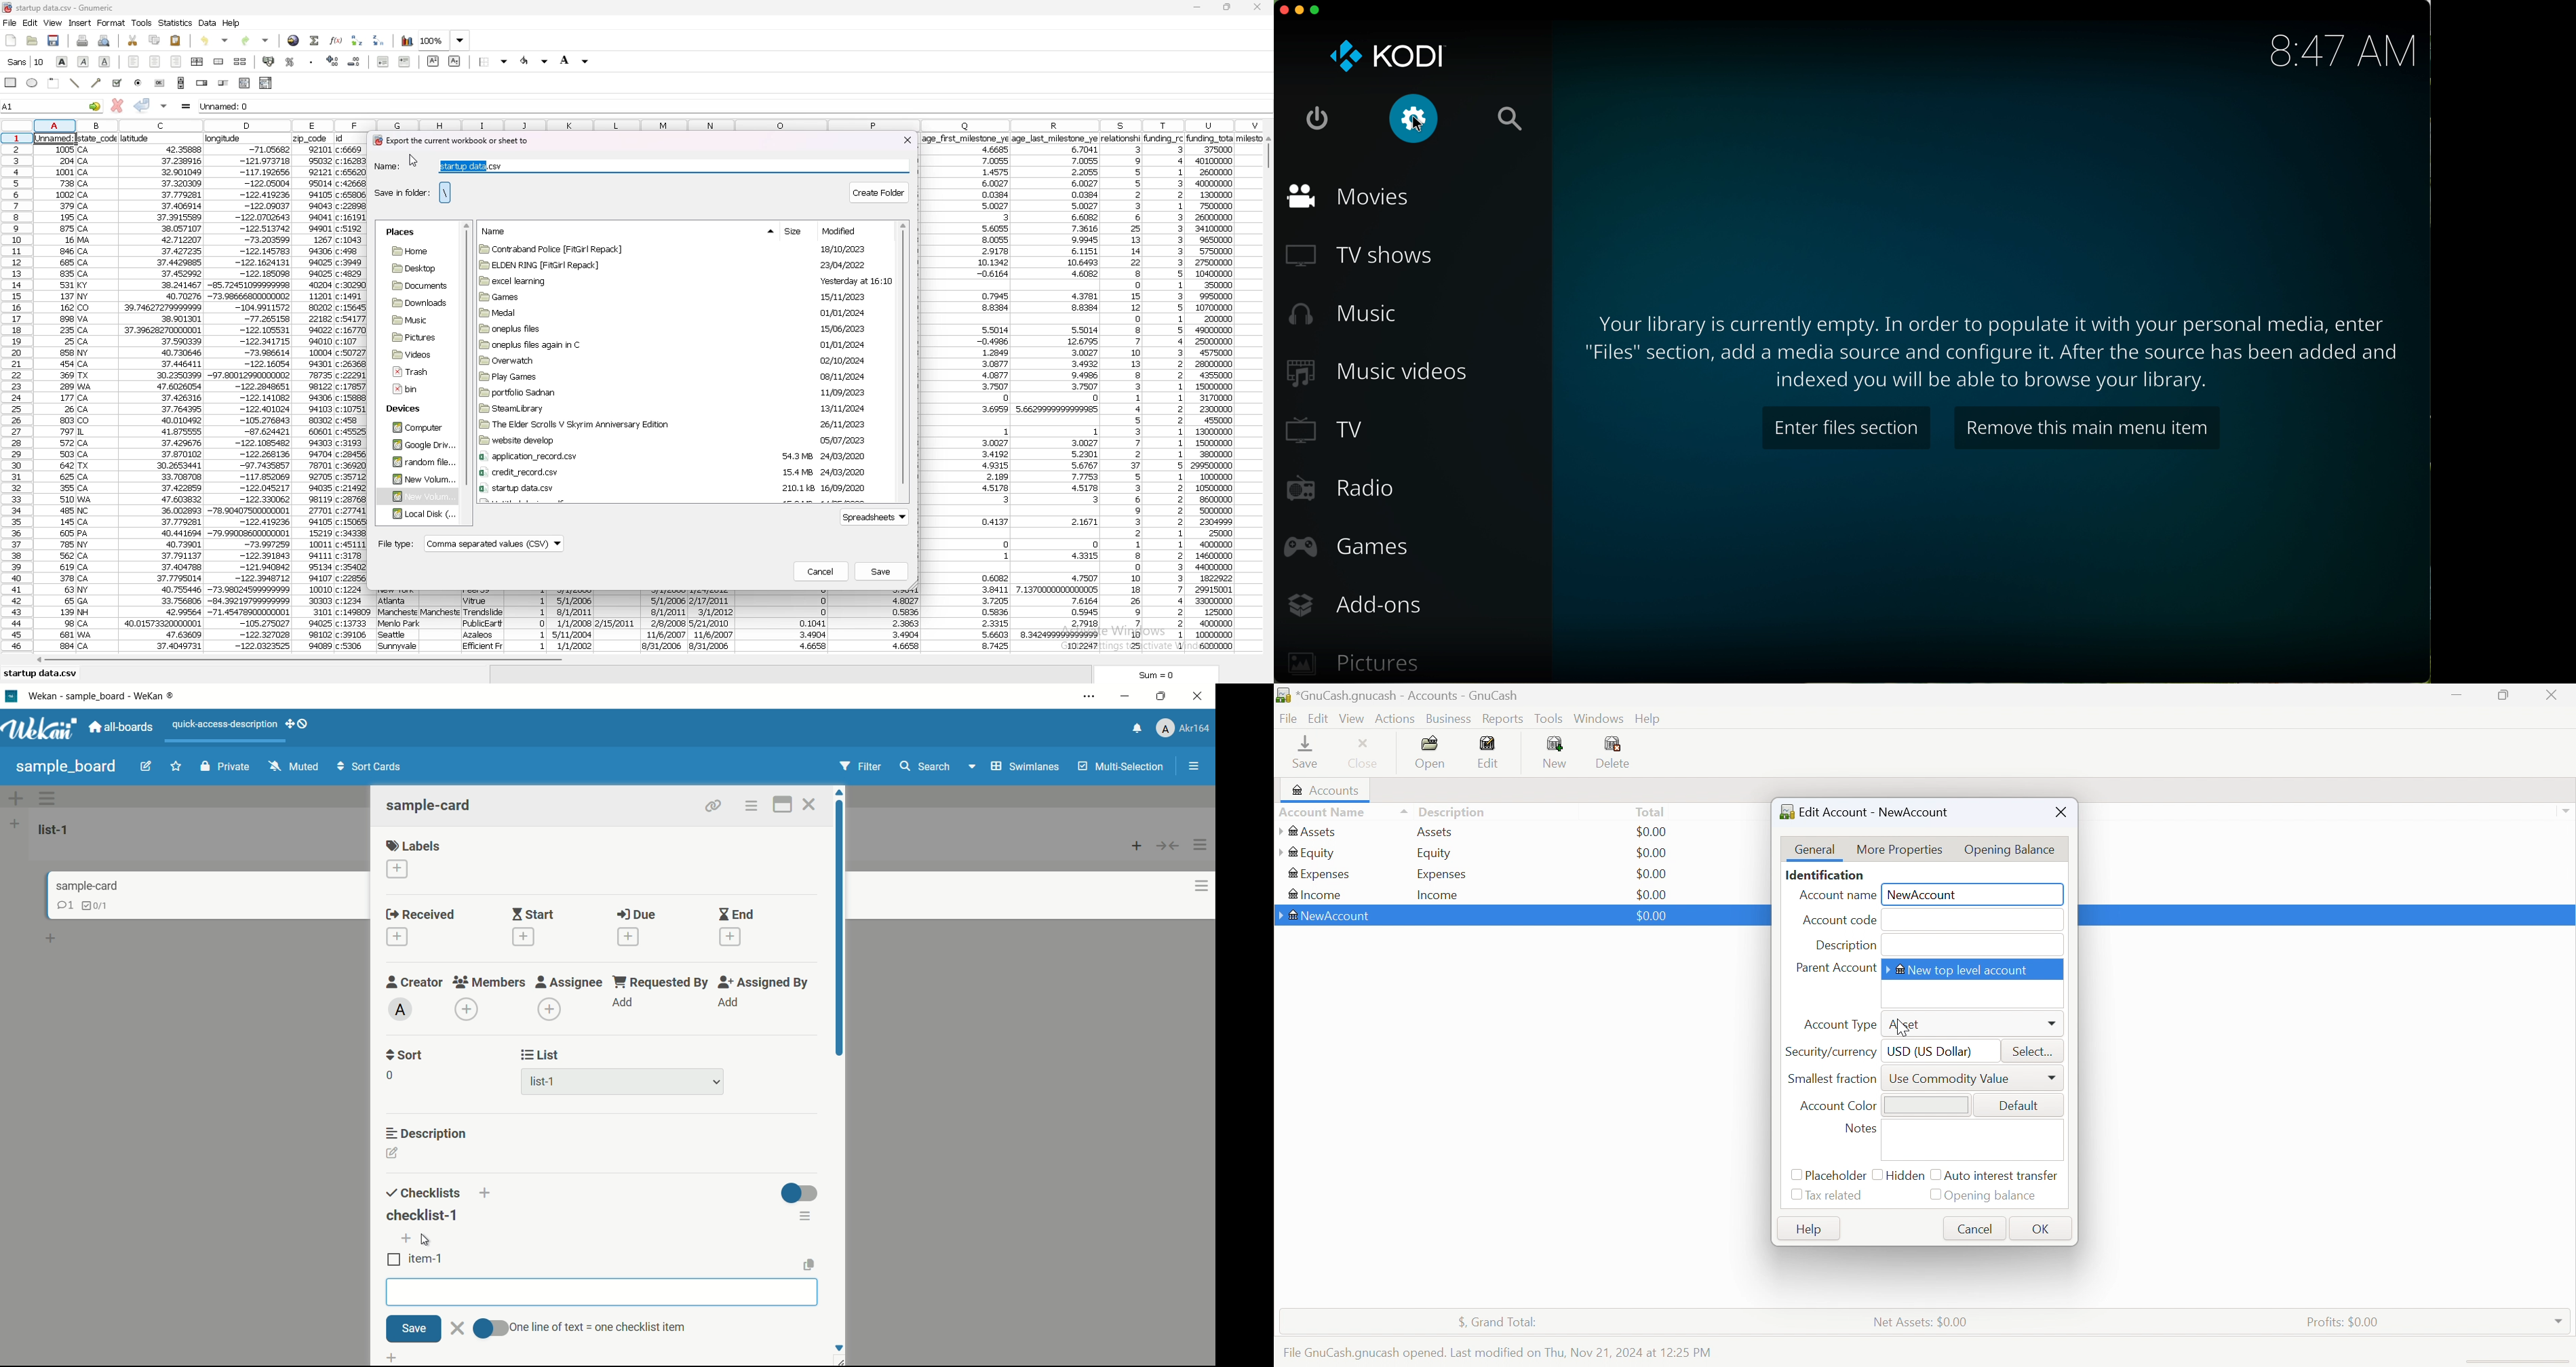 This screenshot has height=1372, width=2576. I want to click on italic, so click(84, 61).